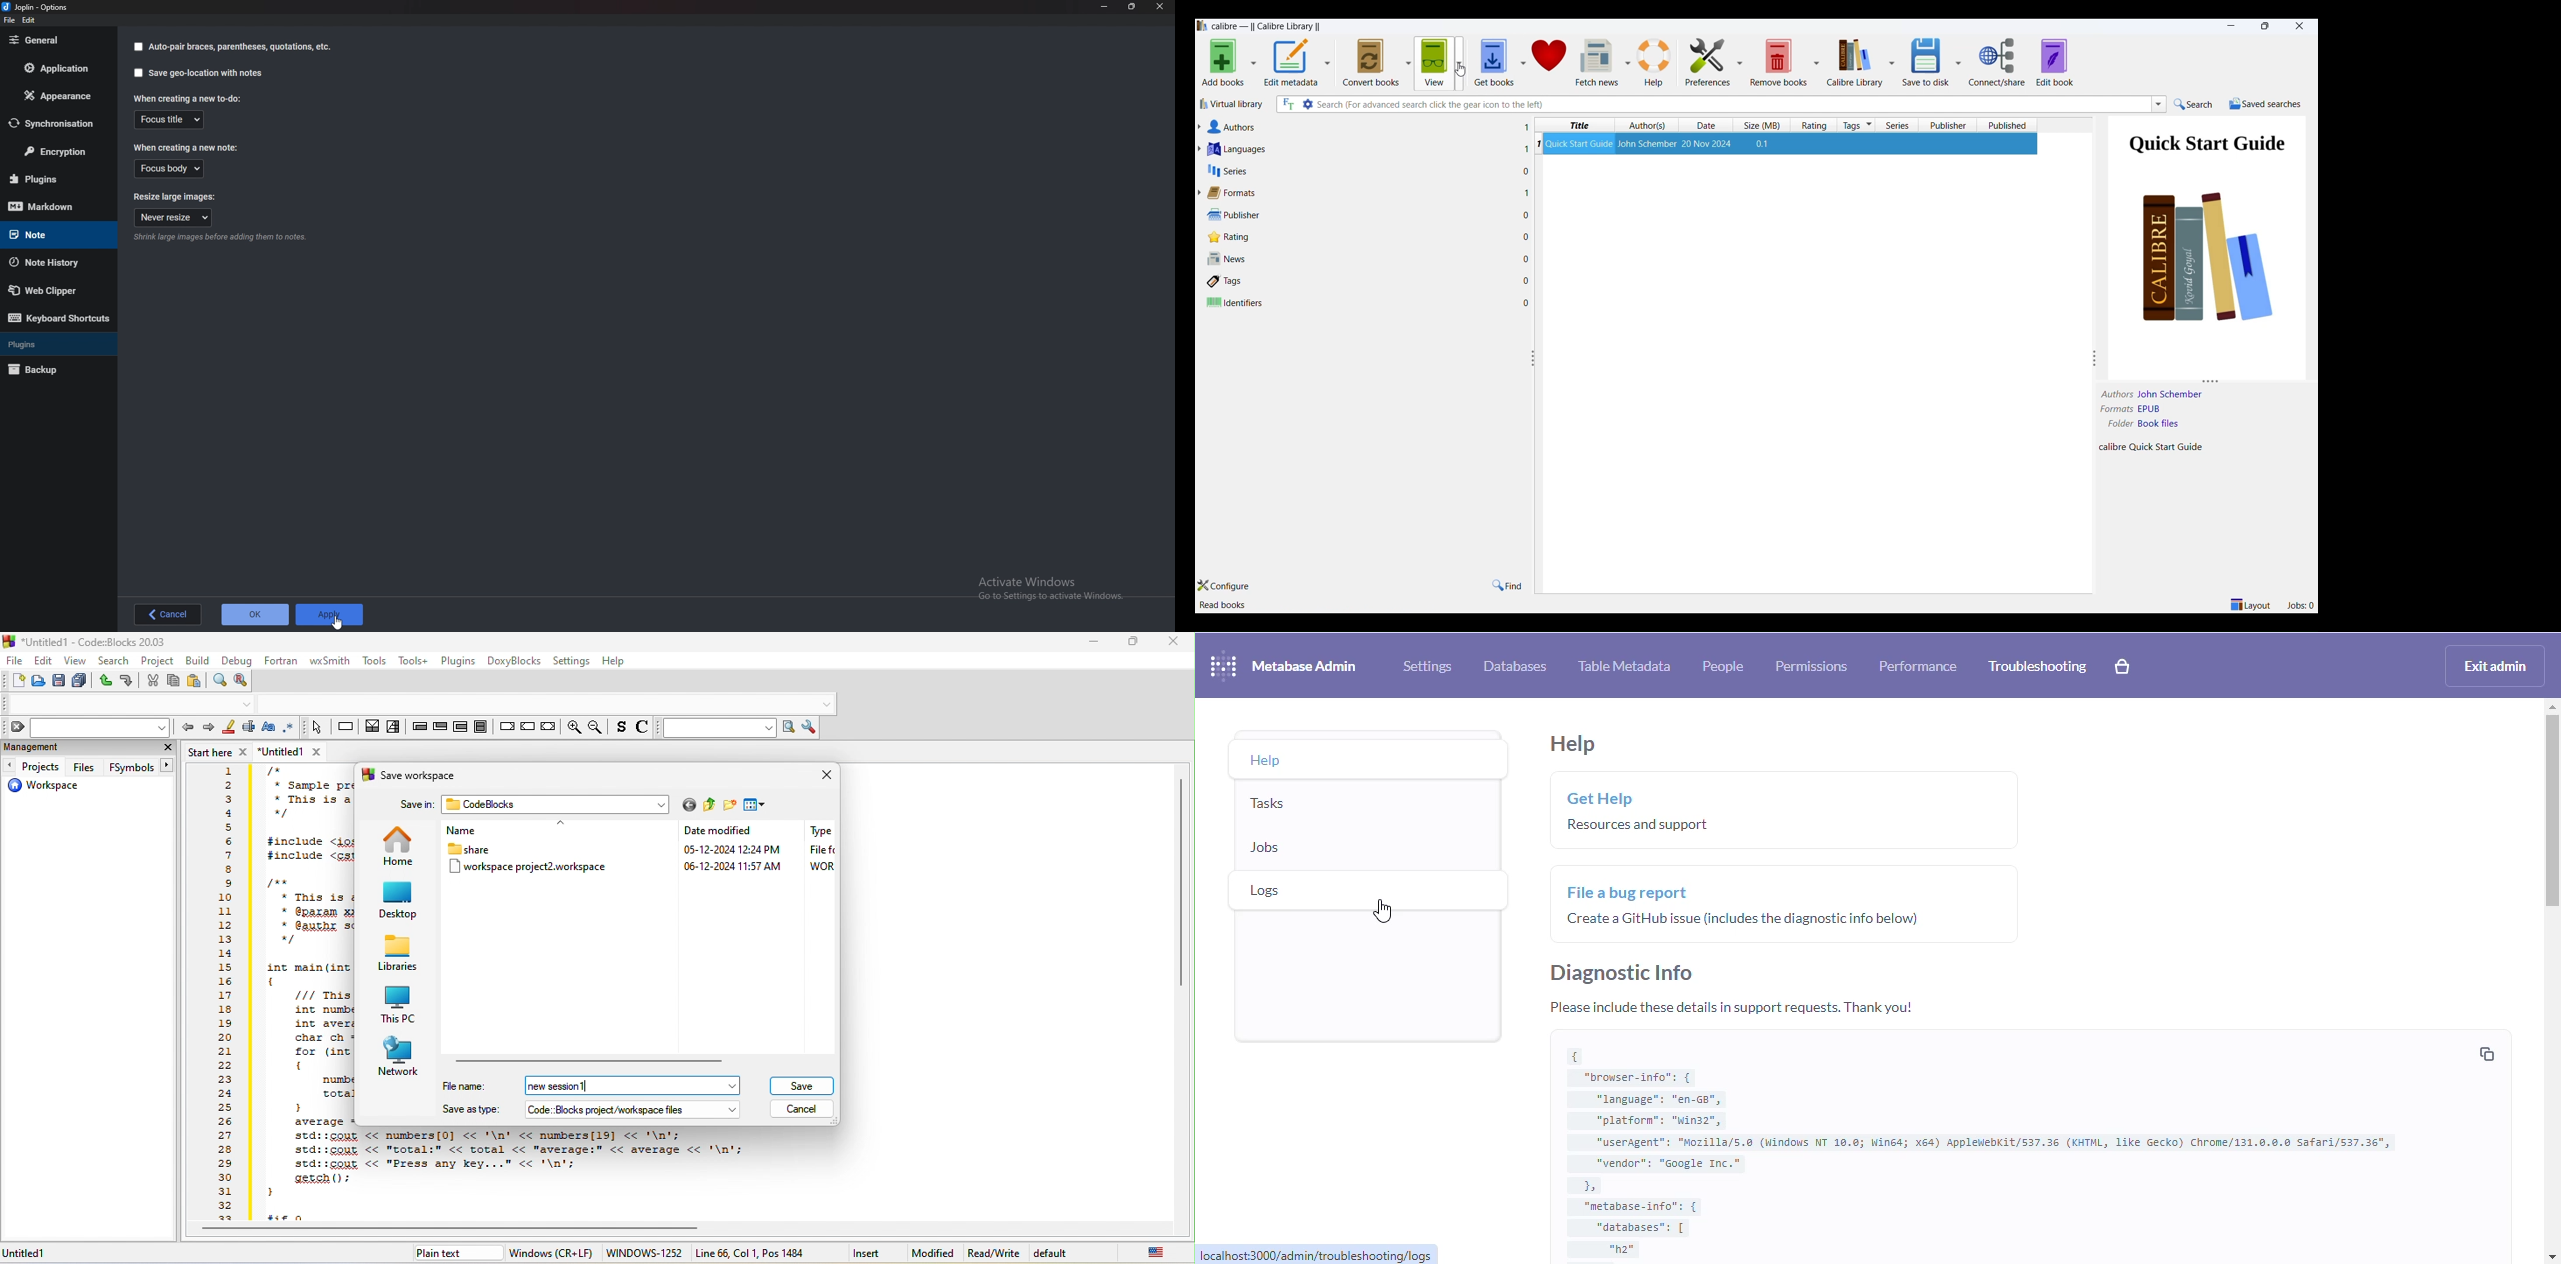 The width and height of the screenshot is (2576, 1288). What do you see at coordinates (61, 68) in the screenshot?
I see `Application` at bounding box center [61, 68].